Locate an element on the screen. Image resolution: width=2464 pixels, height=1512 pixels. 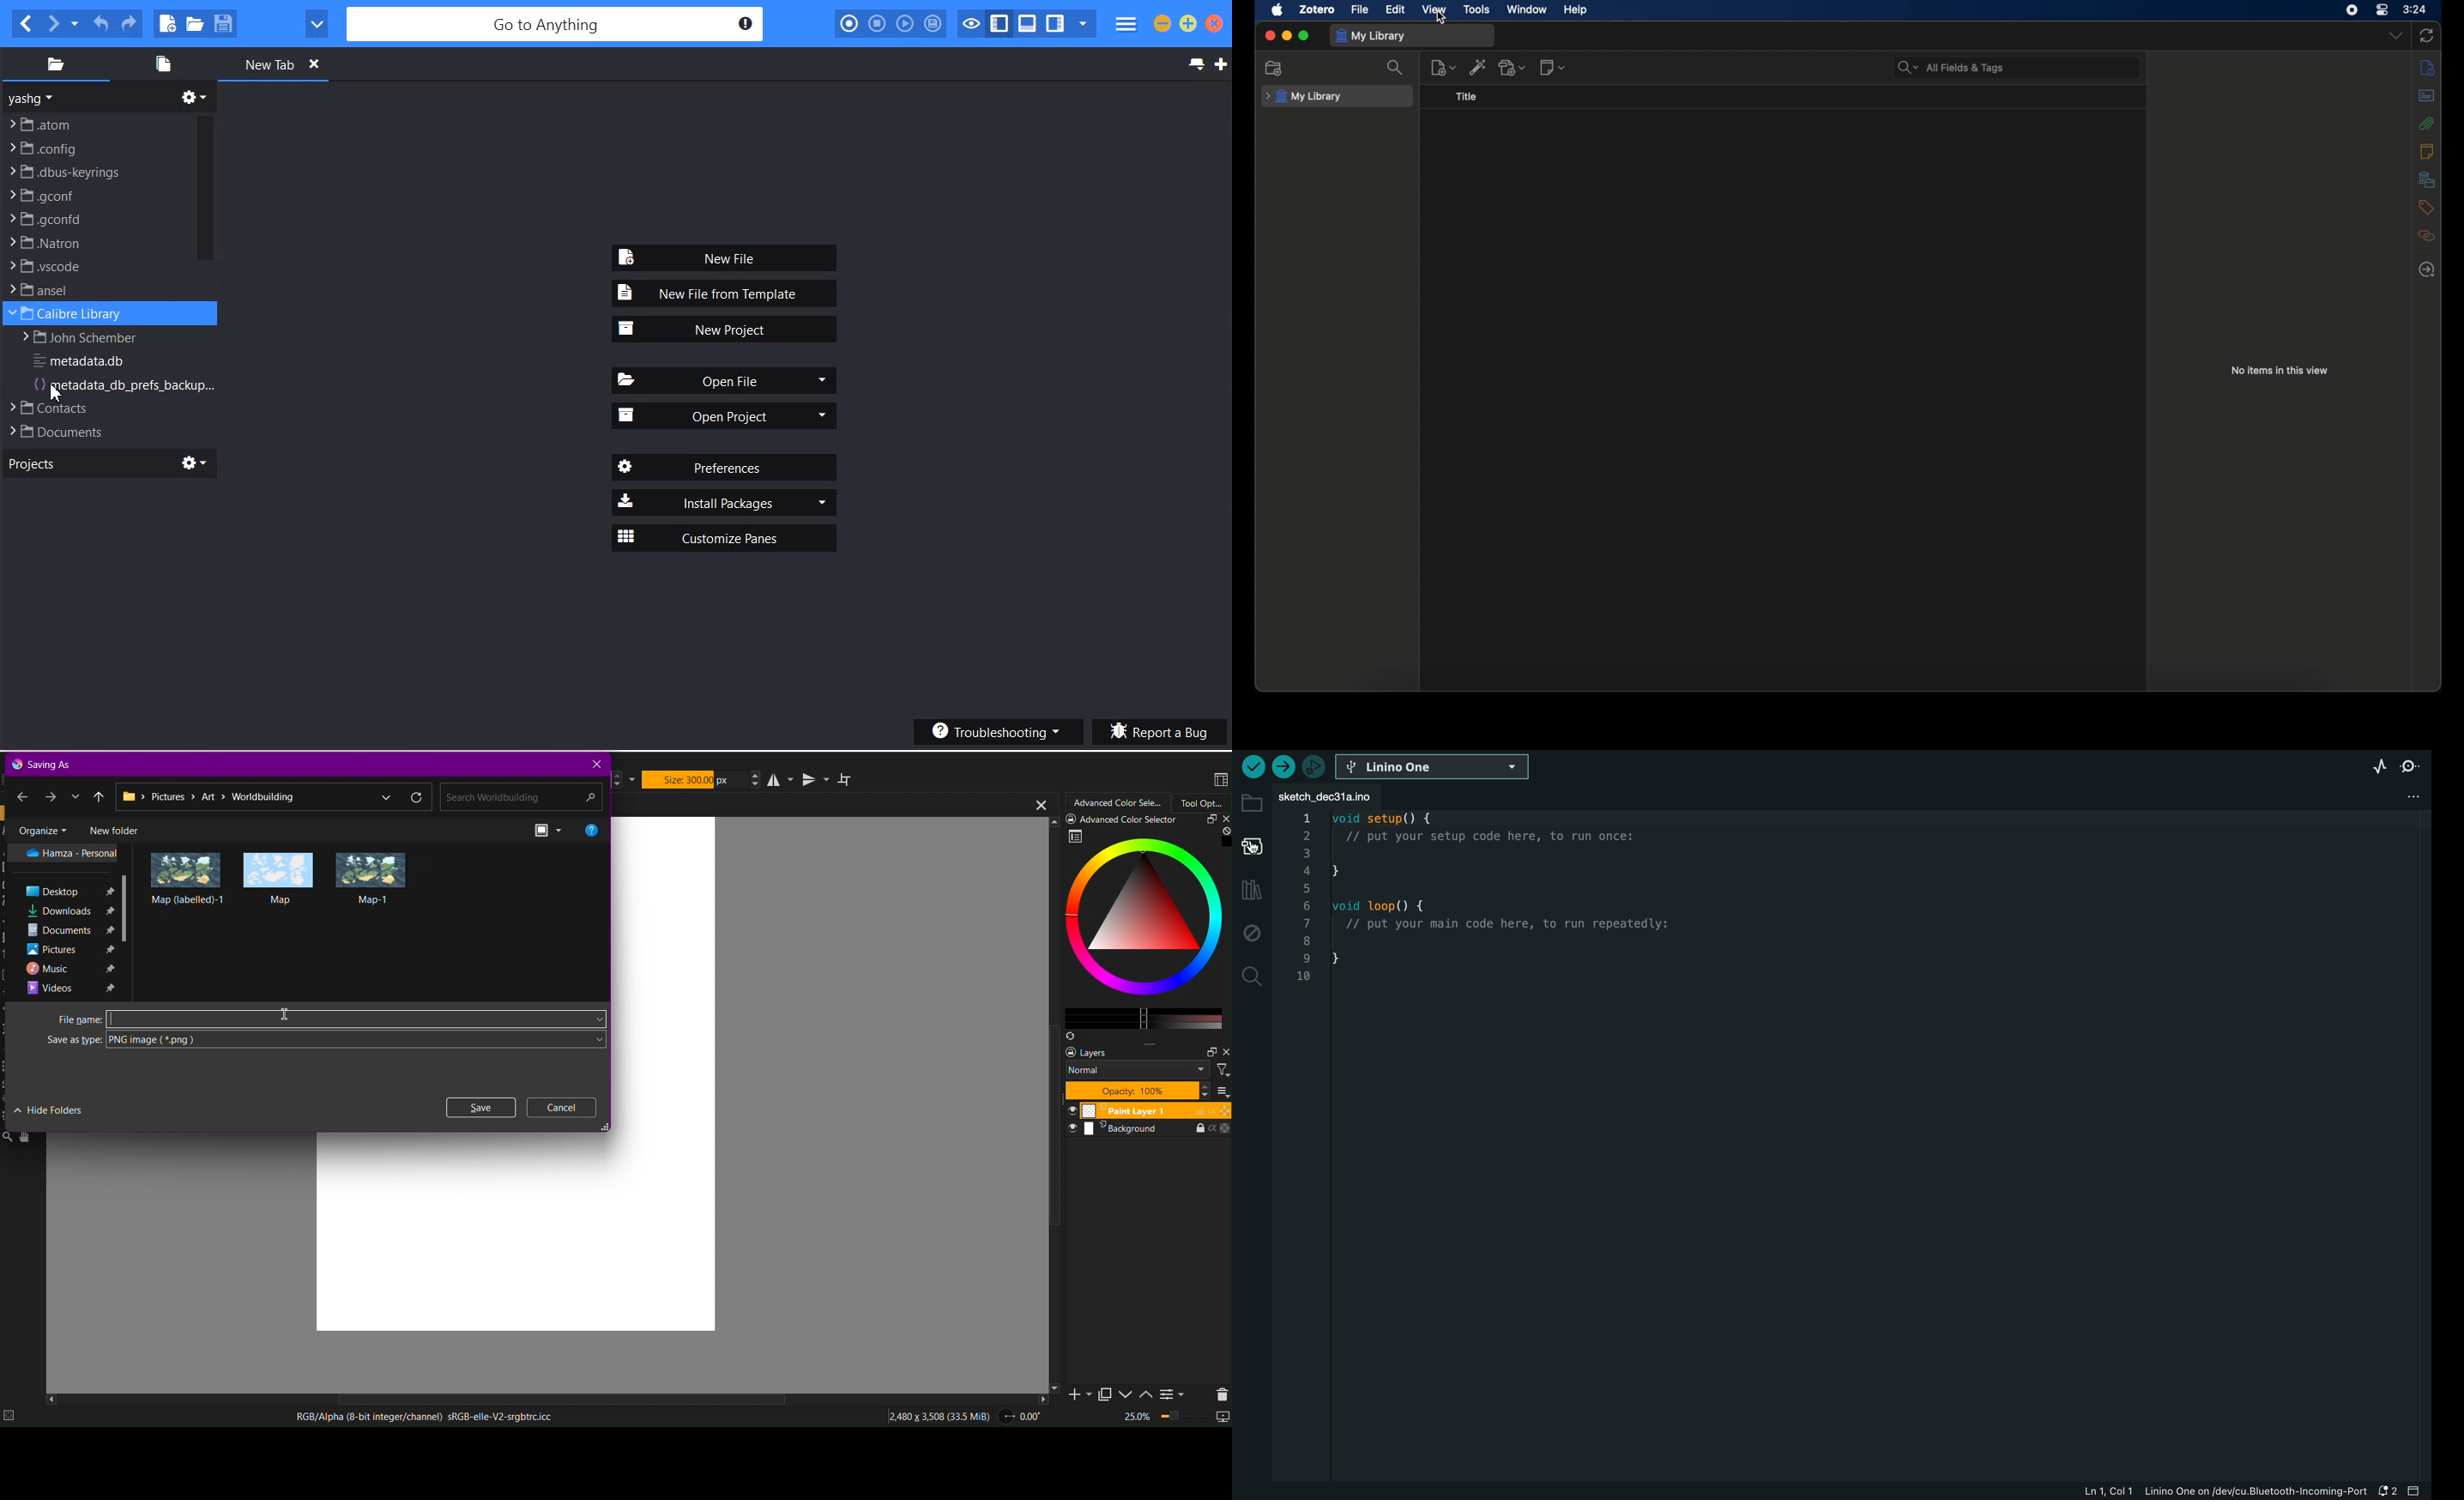
Saving As is located at coordinates (44, 763).